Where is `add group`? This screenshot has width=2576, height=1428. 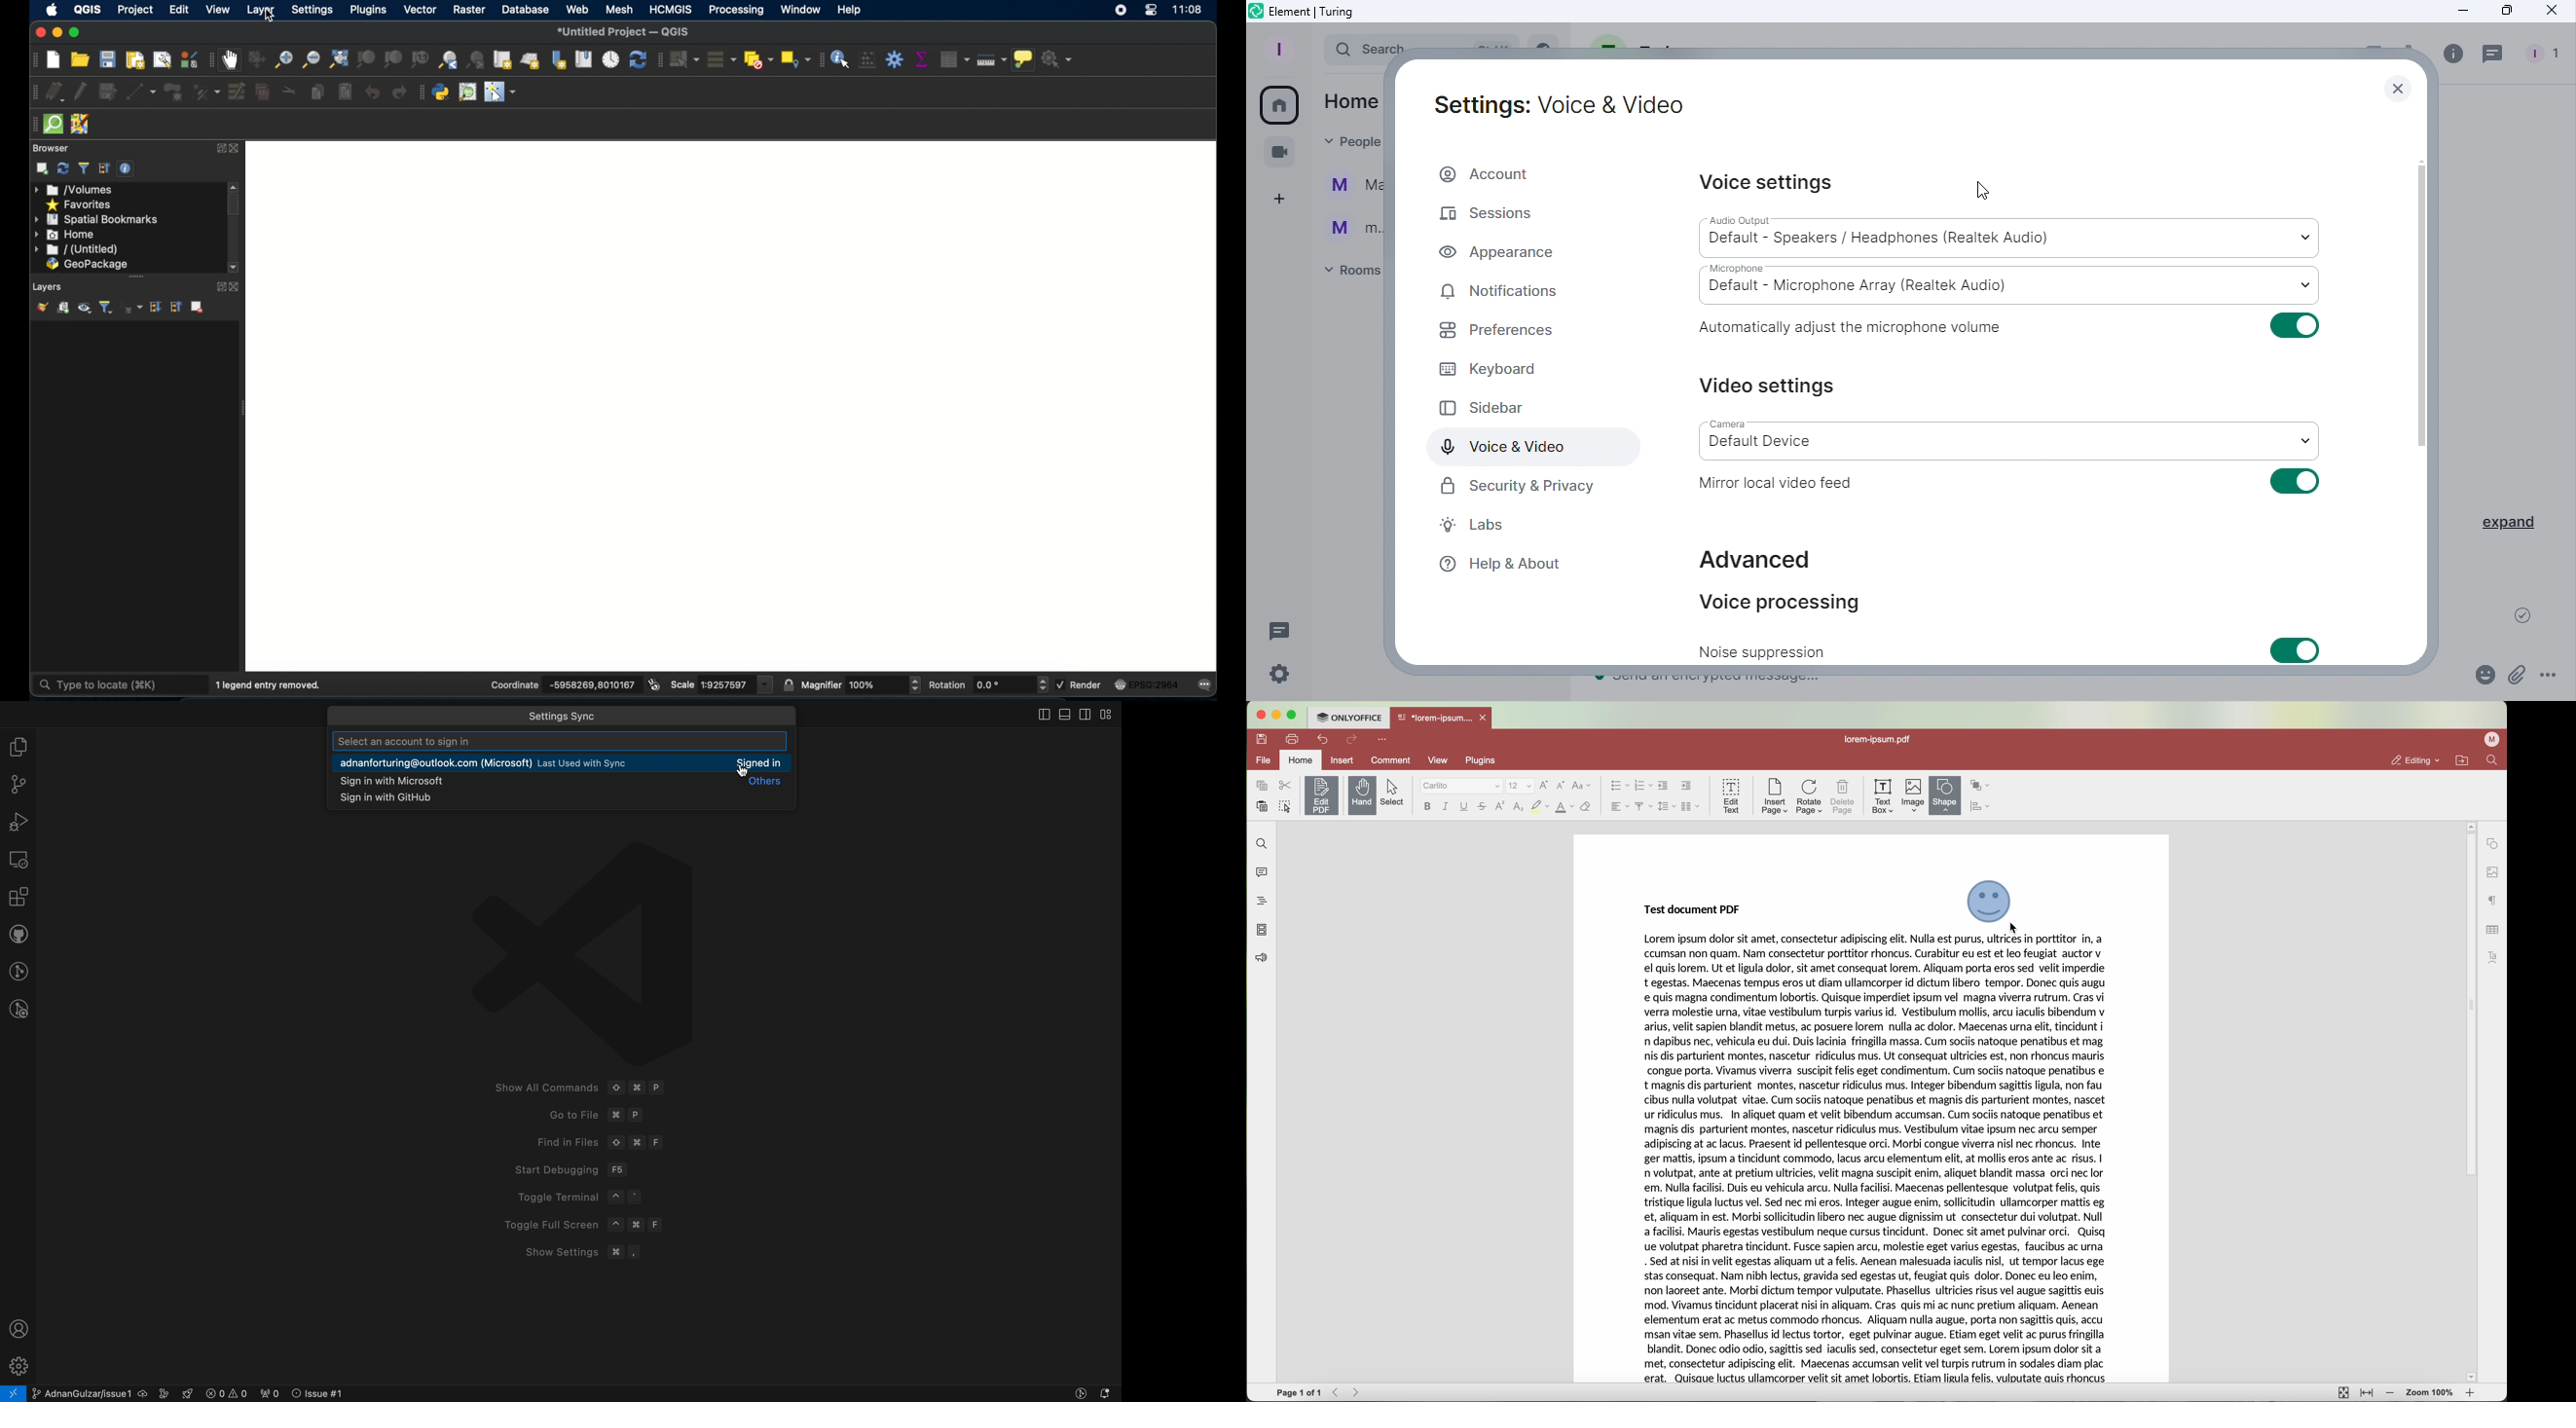
add group is located at coordinates (64, 308).